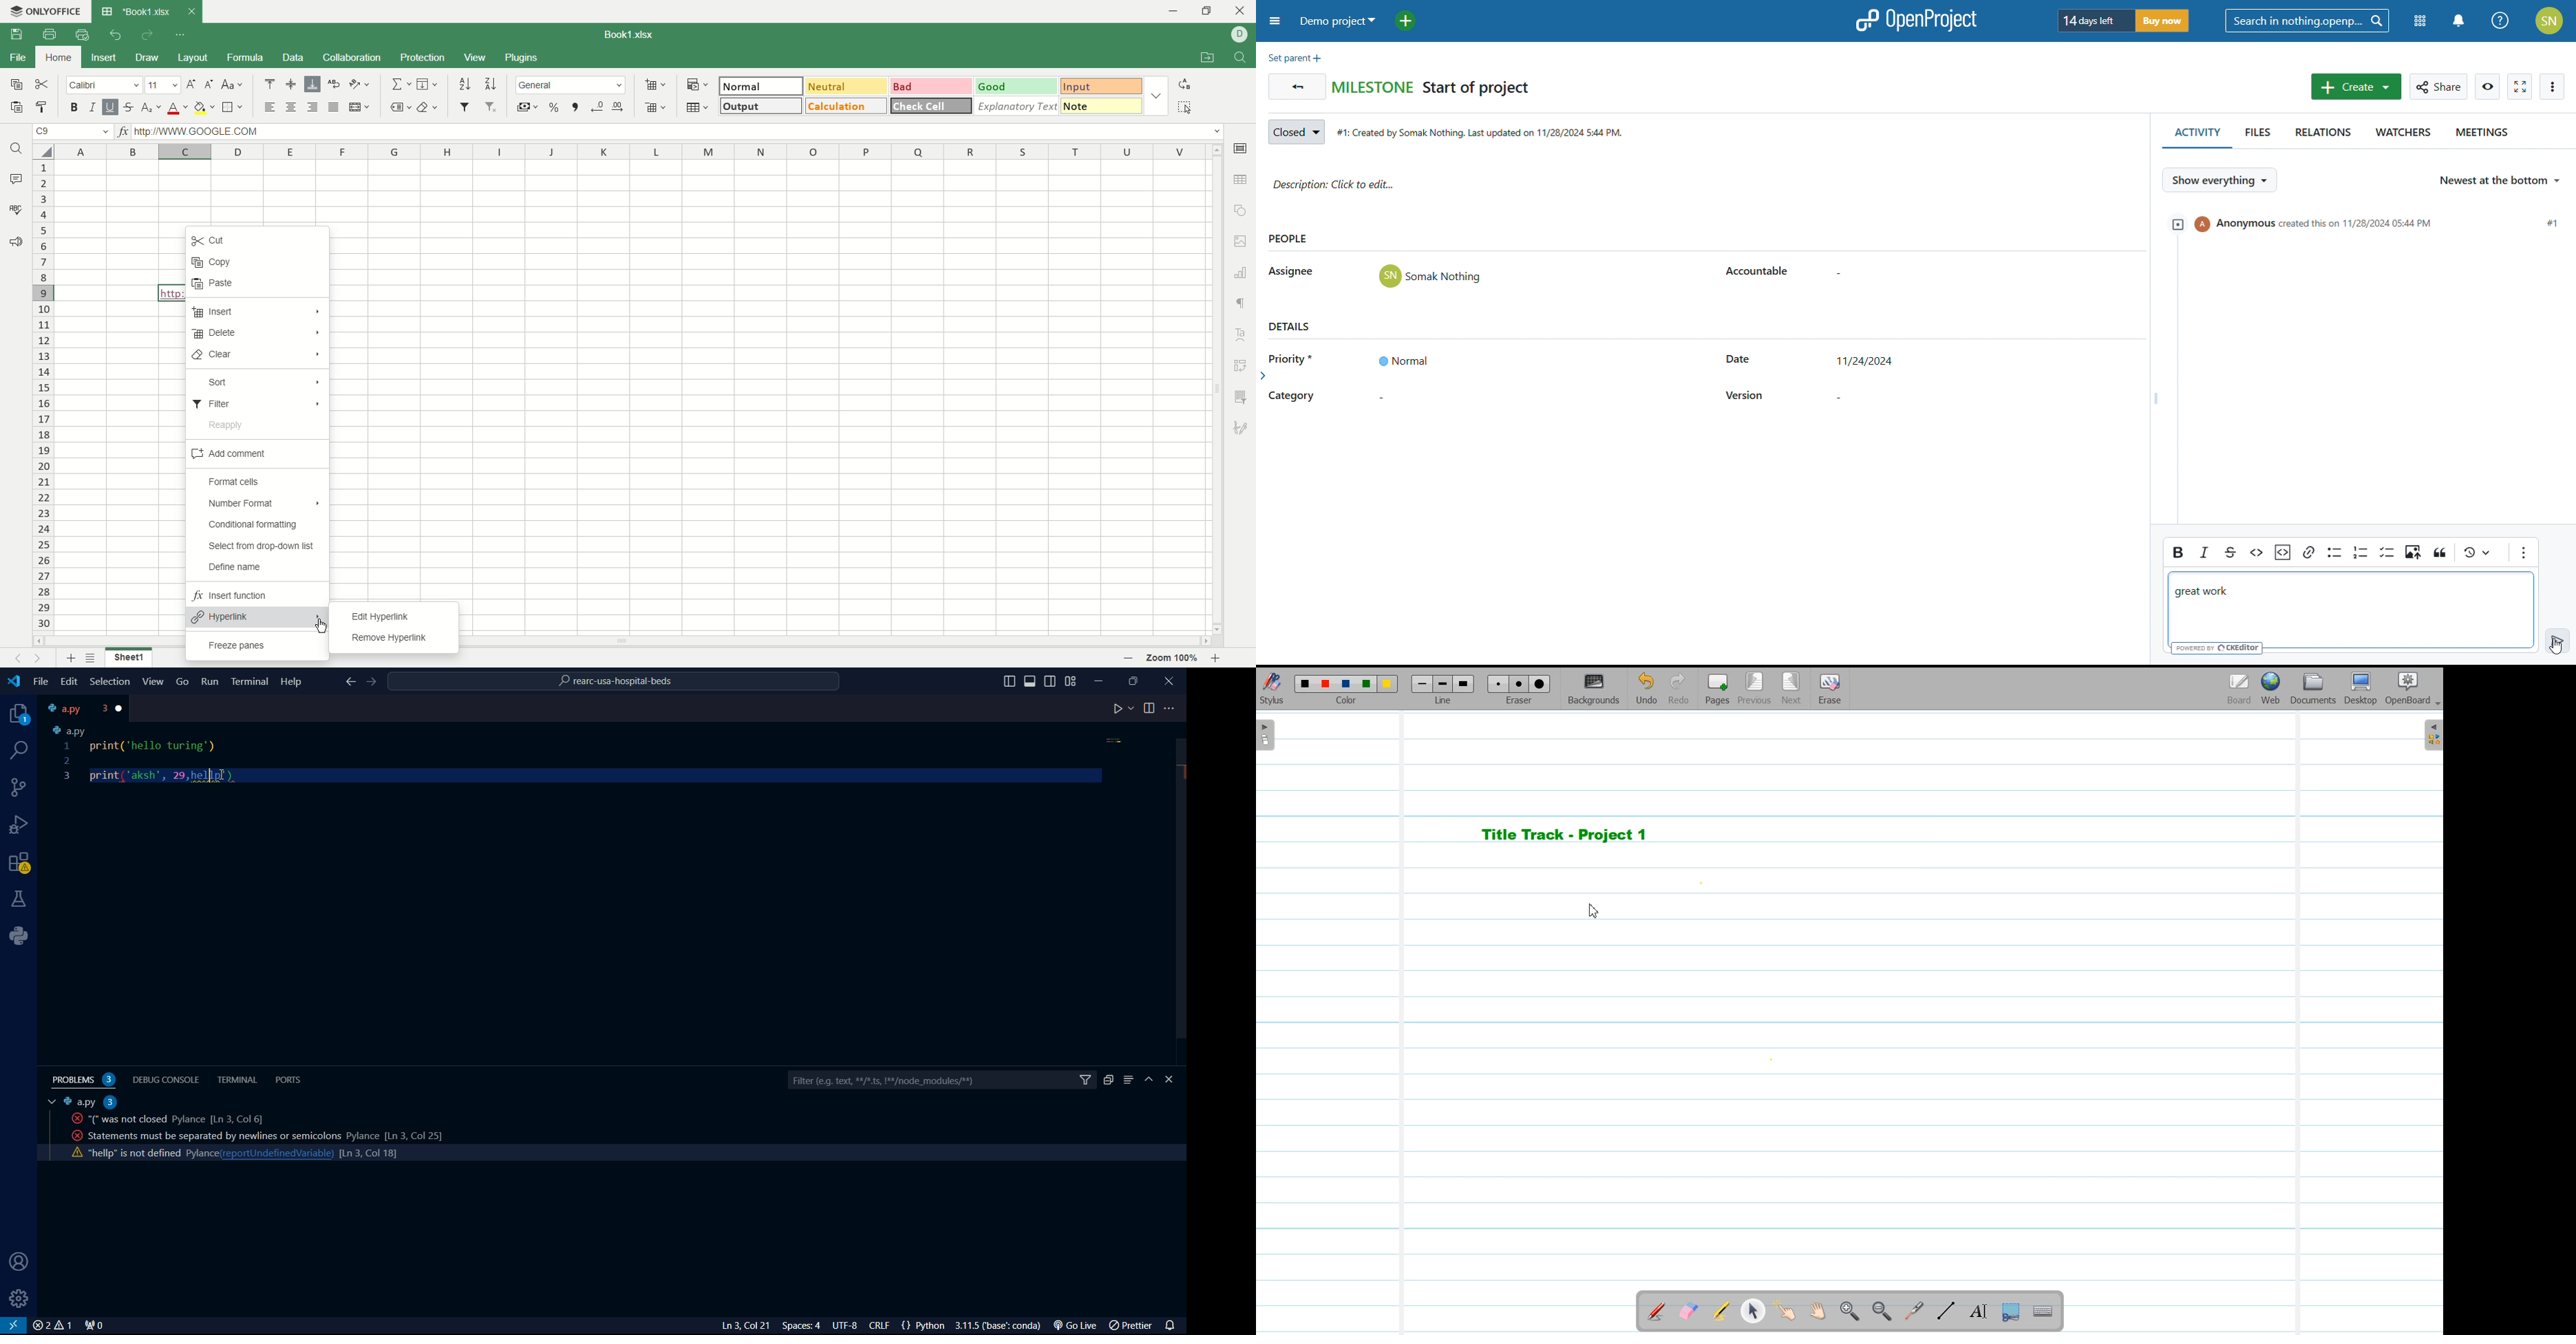 Image resolution: width=2576 pixels, height=1344 pixels. I want to click on calculation, so click(847, 106).